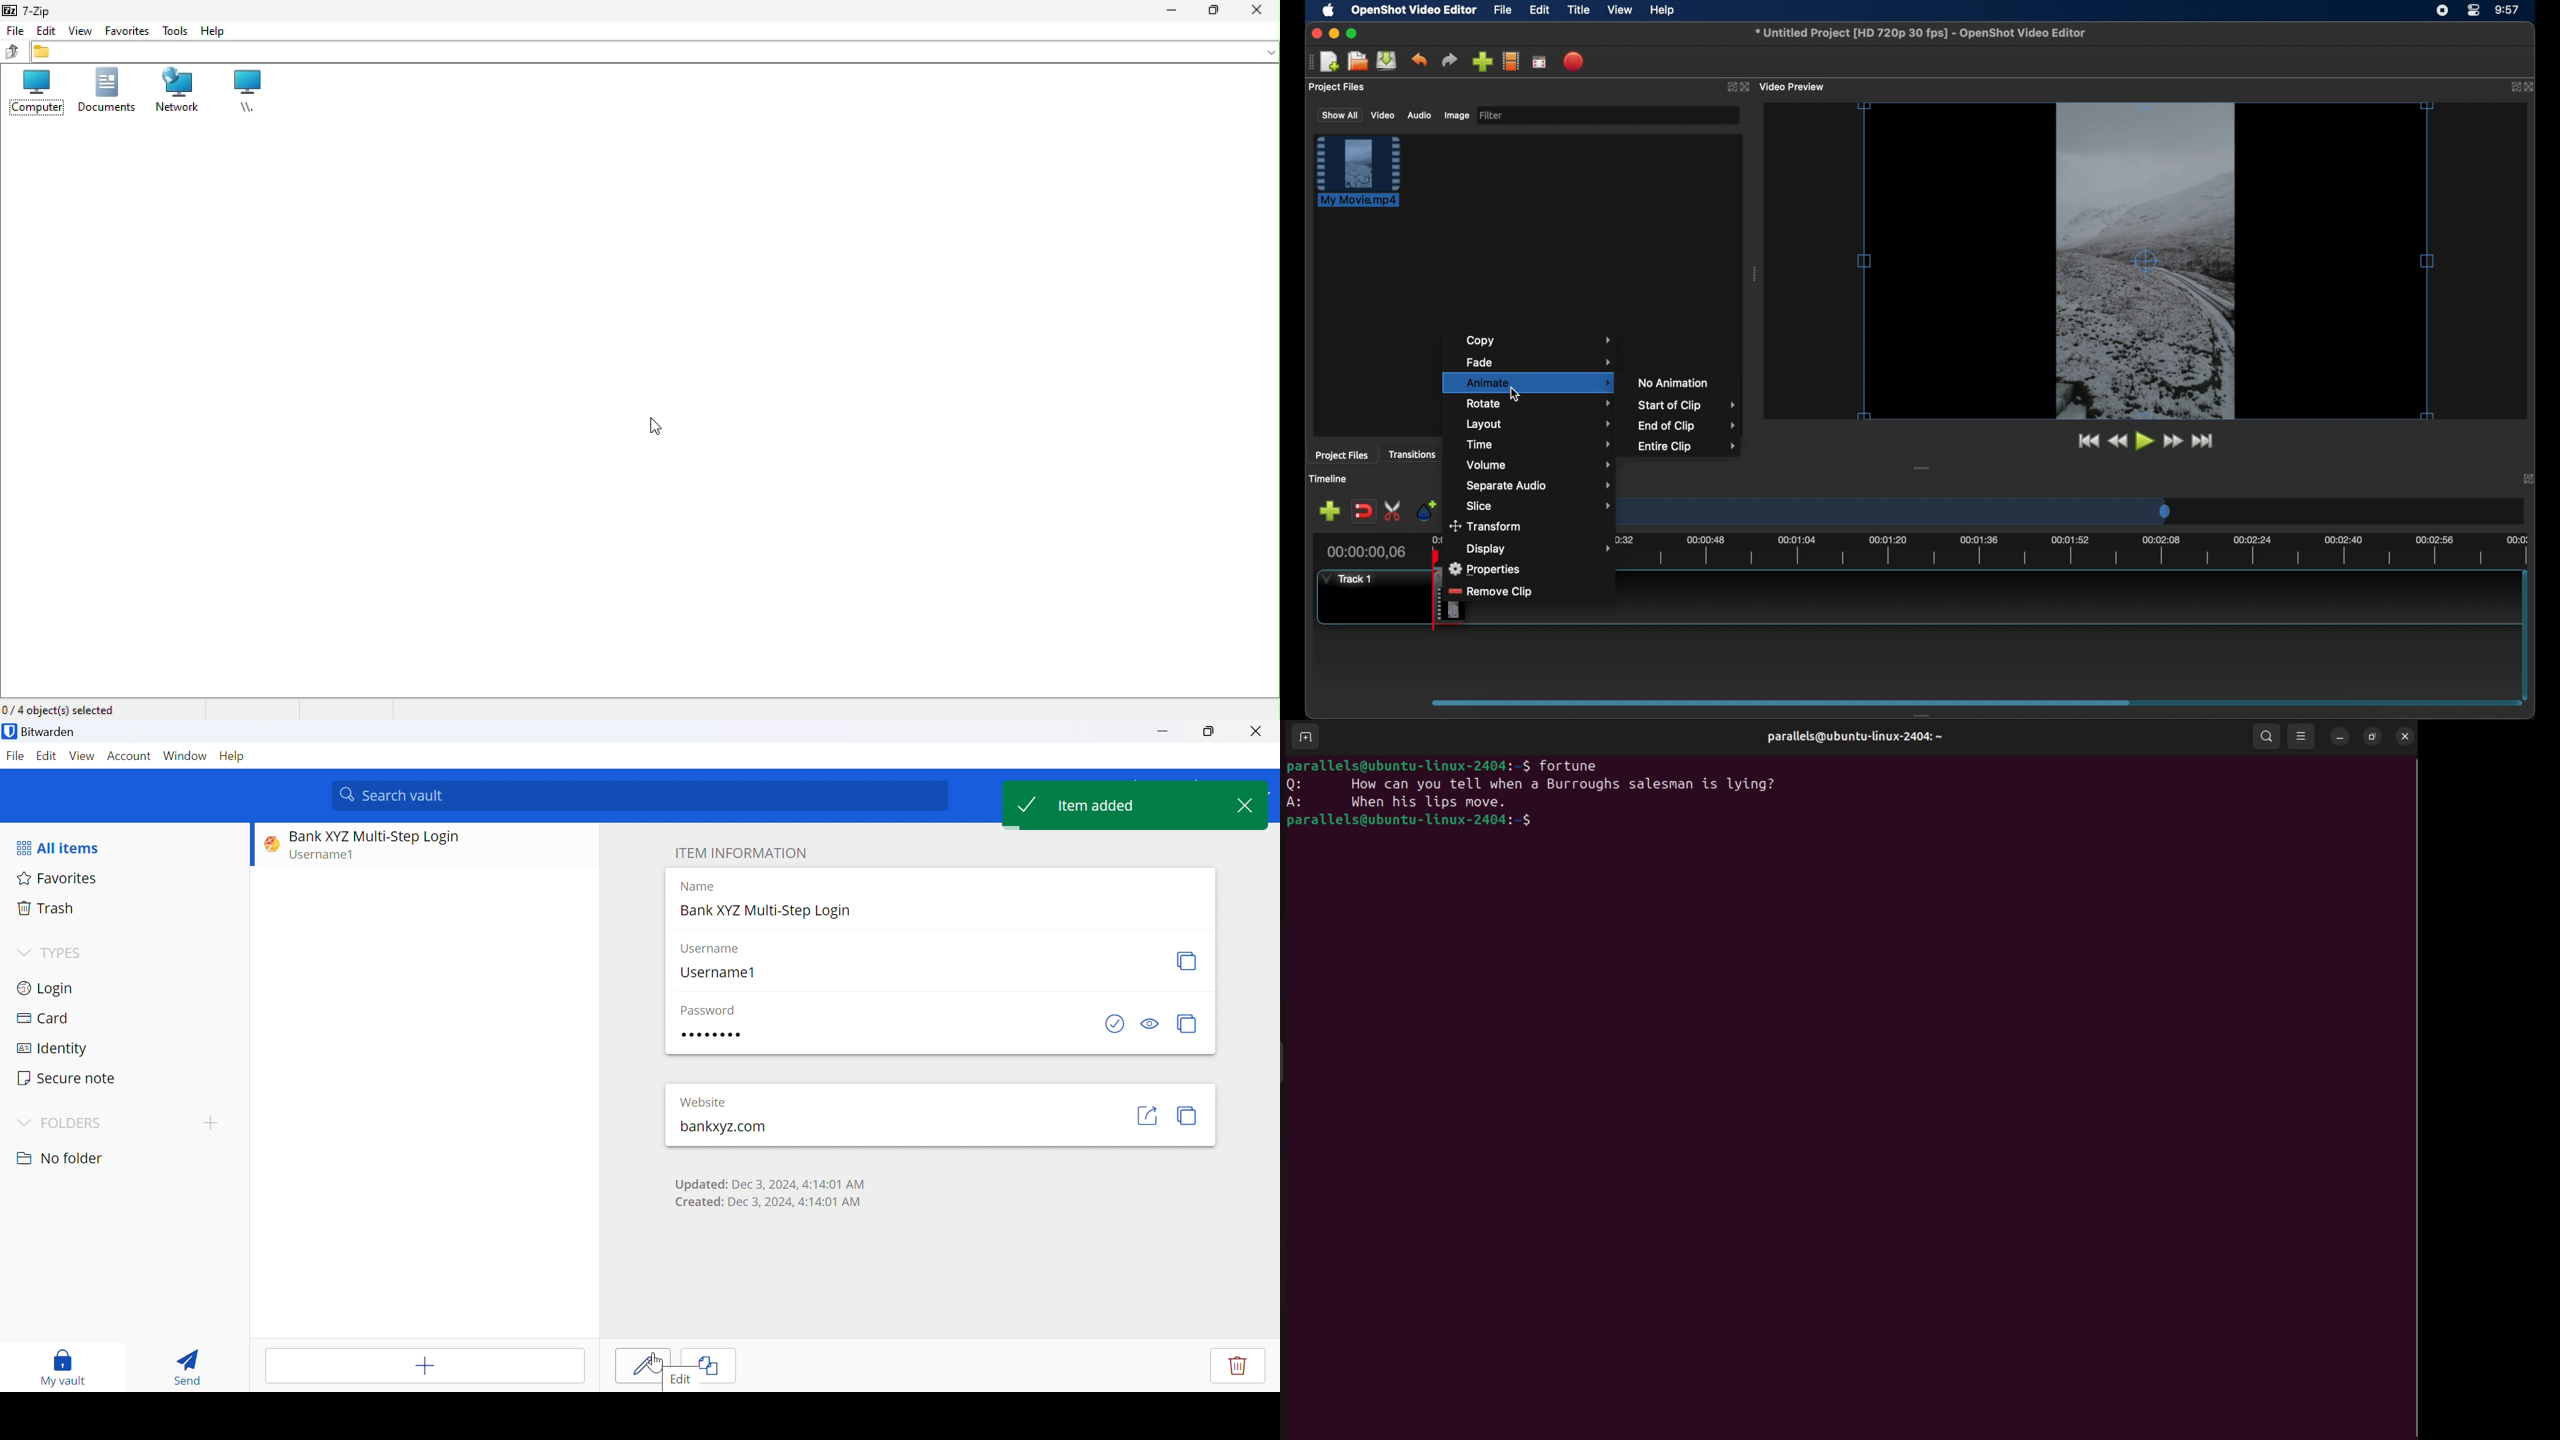  Describe the element at coordinates (2117, 441) in the screenshot. I see `rewind` at that location.